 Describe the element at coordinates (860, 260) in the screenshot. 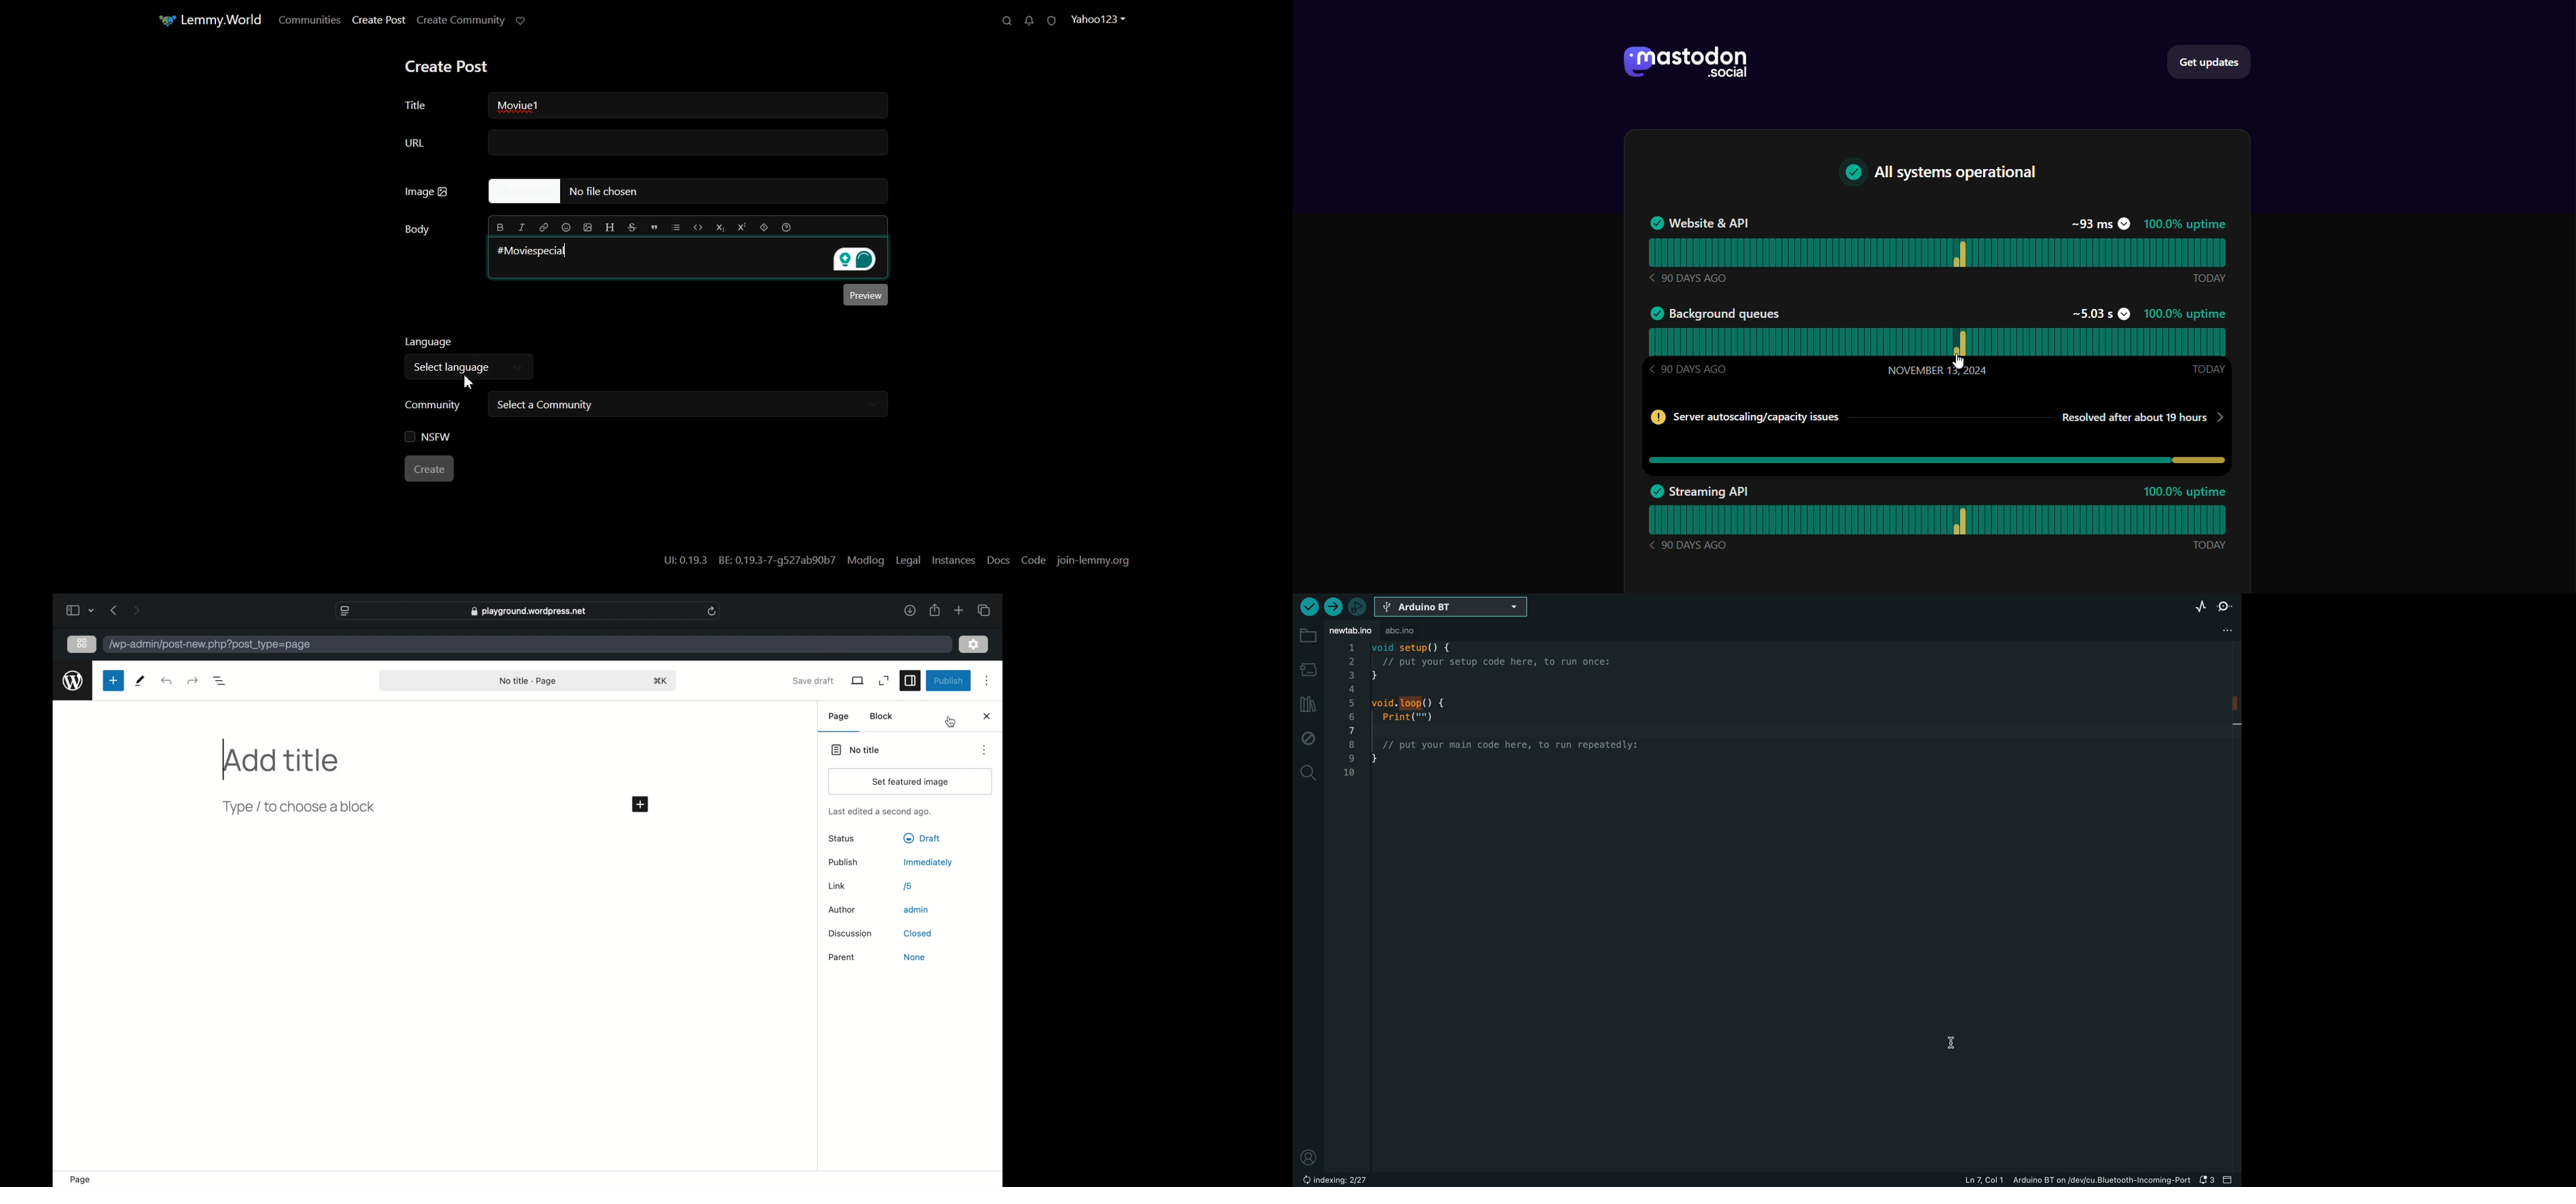

I see `Grammarly extension` at that location.